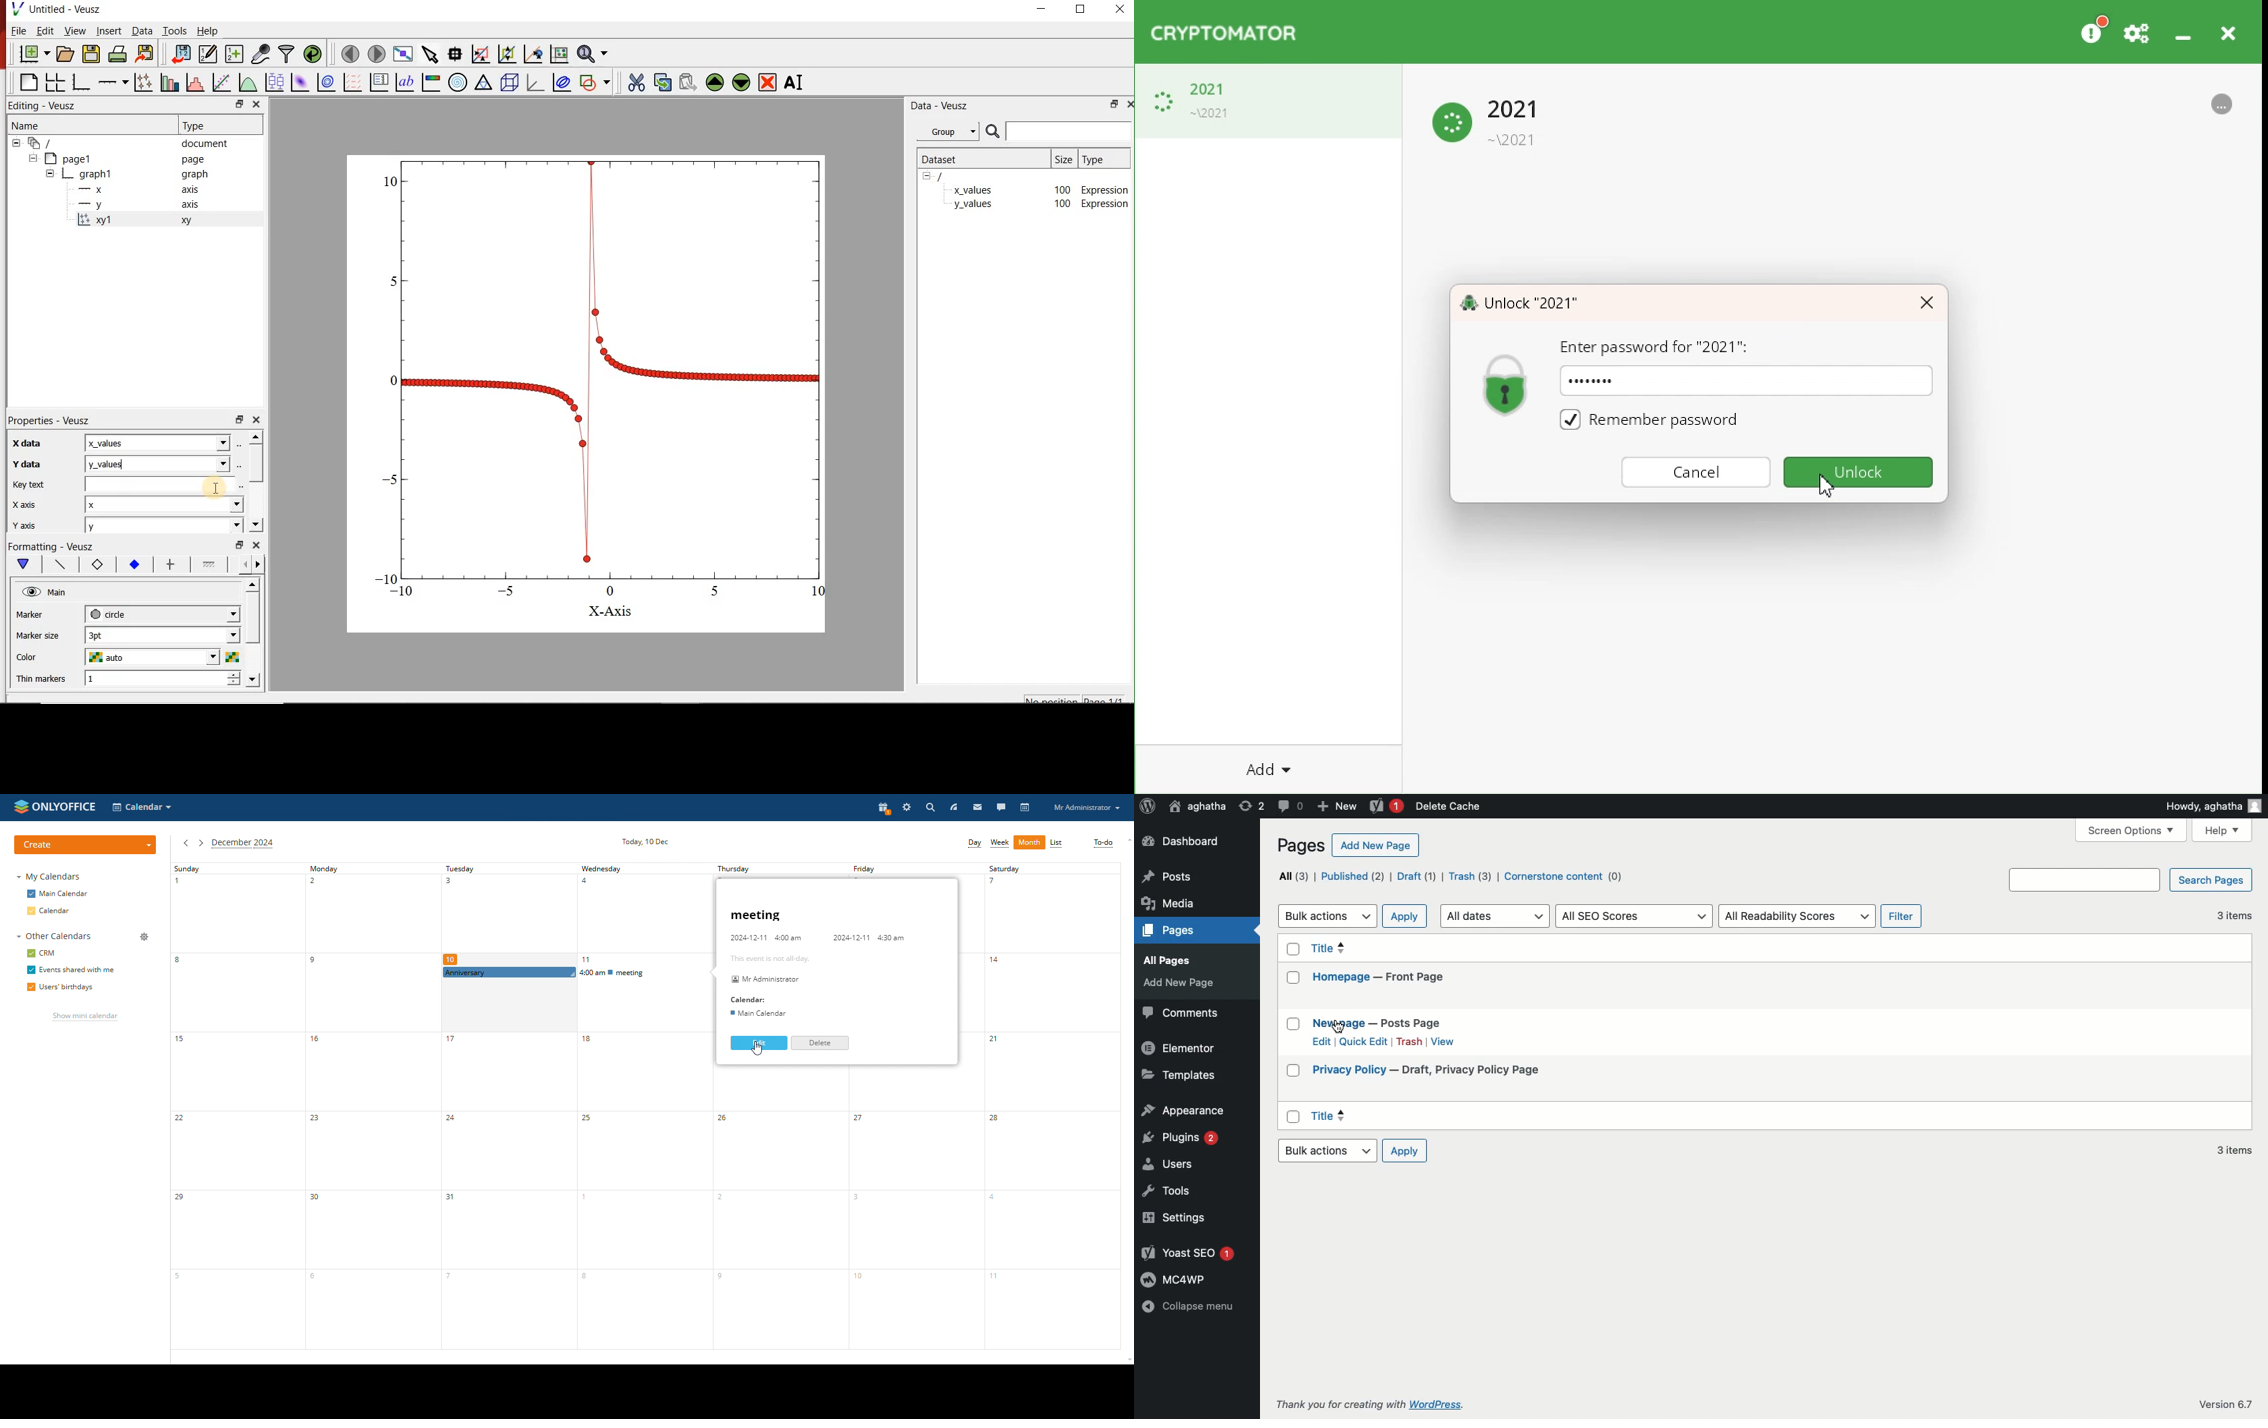 This screenshot has width=2268, height=1428. What do you see at coordinates (1268, 768) in the screenshot?
I see `Add` at bounding box center [1268, 768].